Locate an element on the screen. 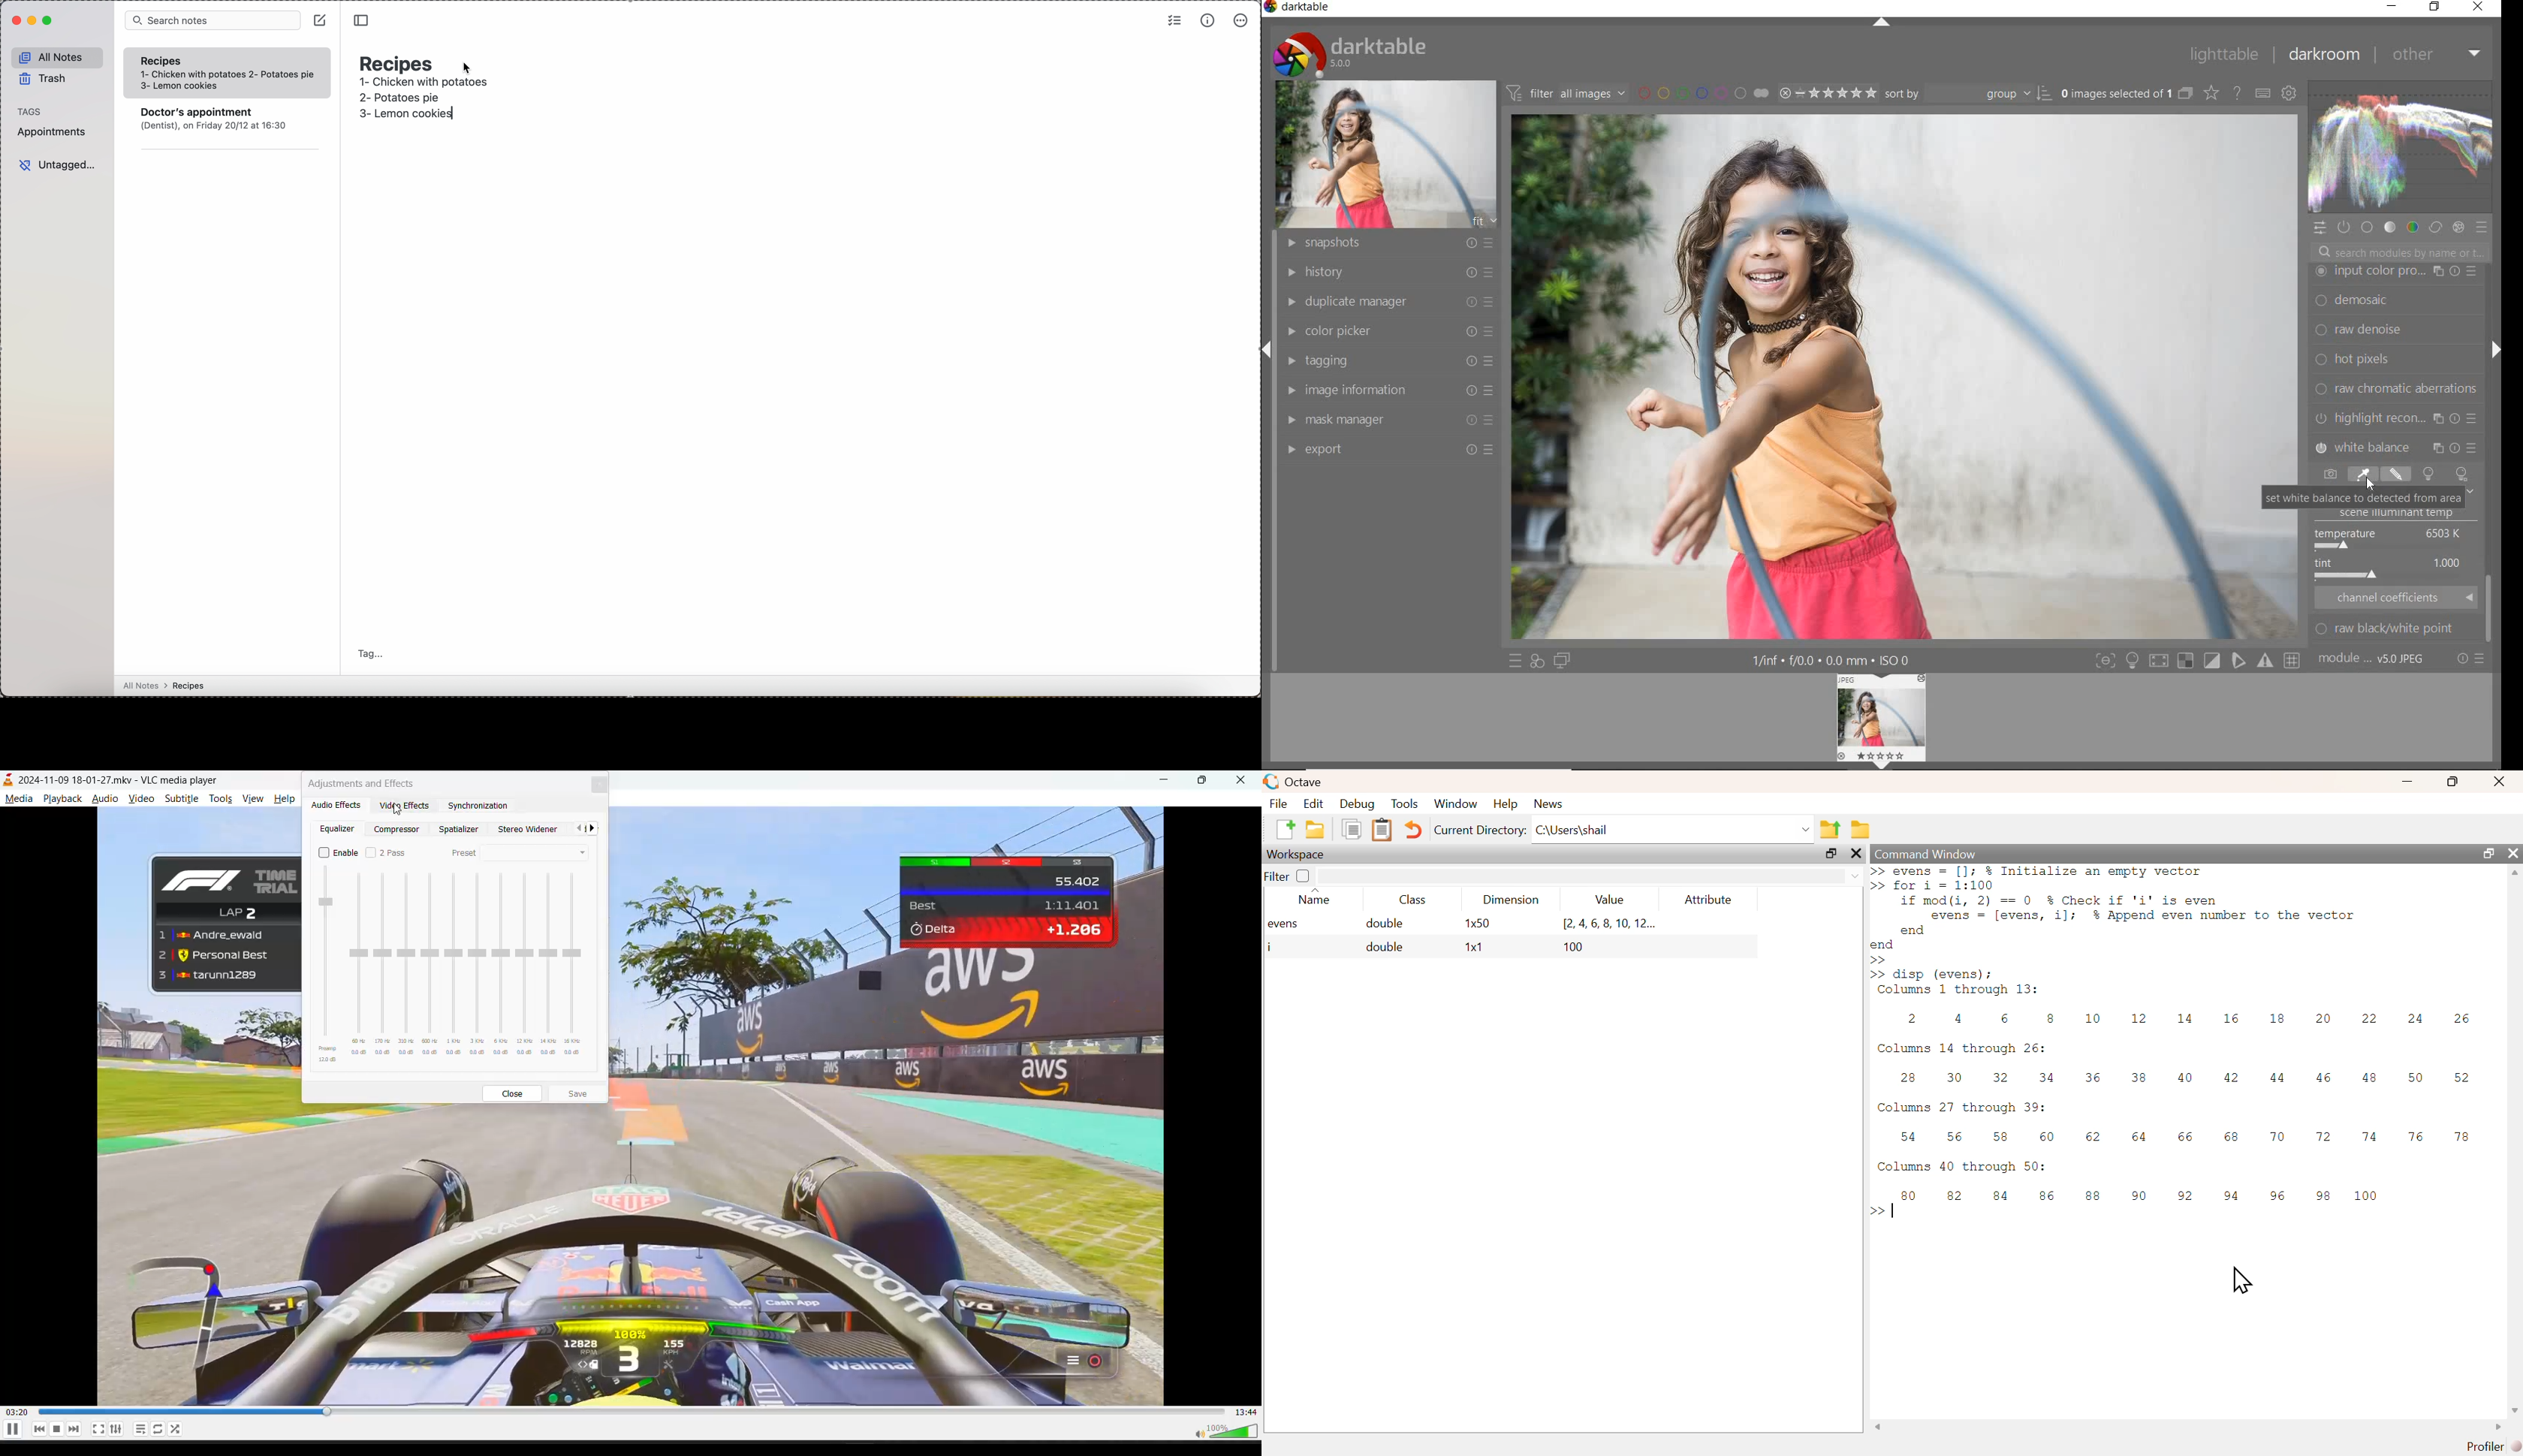 This screenshot has width=2548, height=1456. all notes is located at coordinates (196, 686).